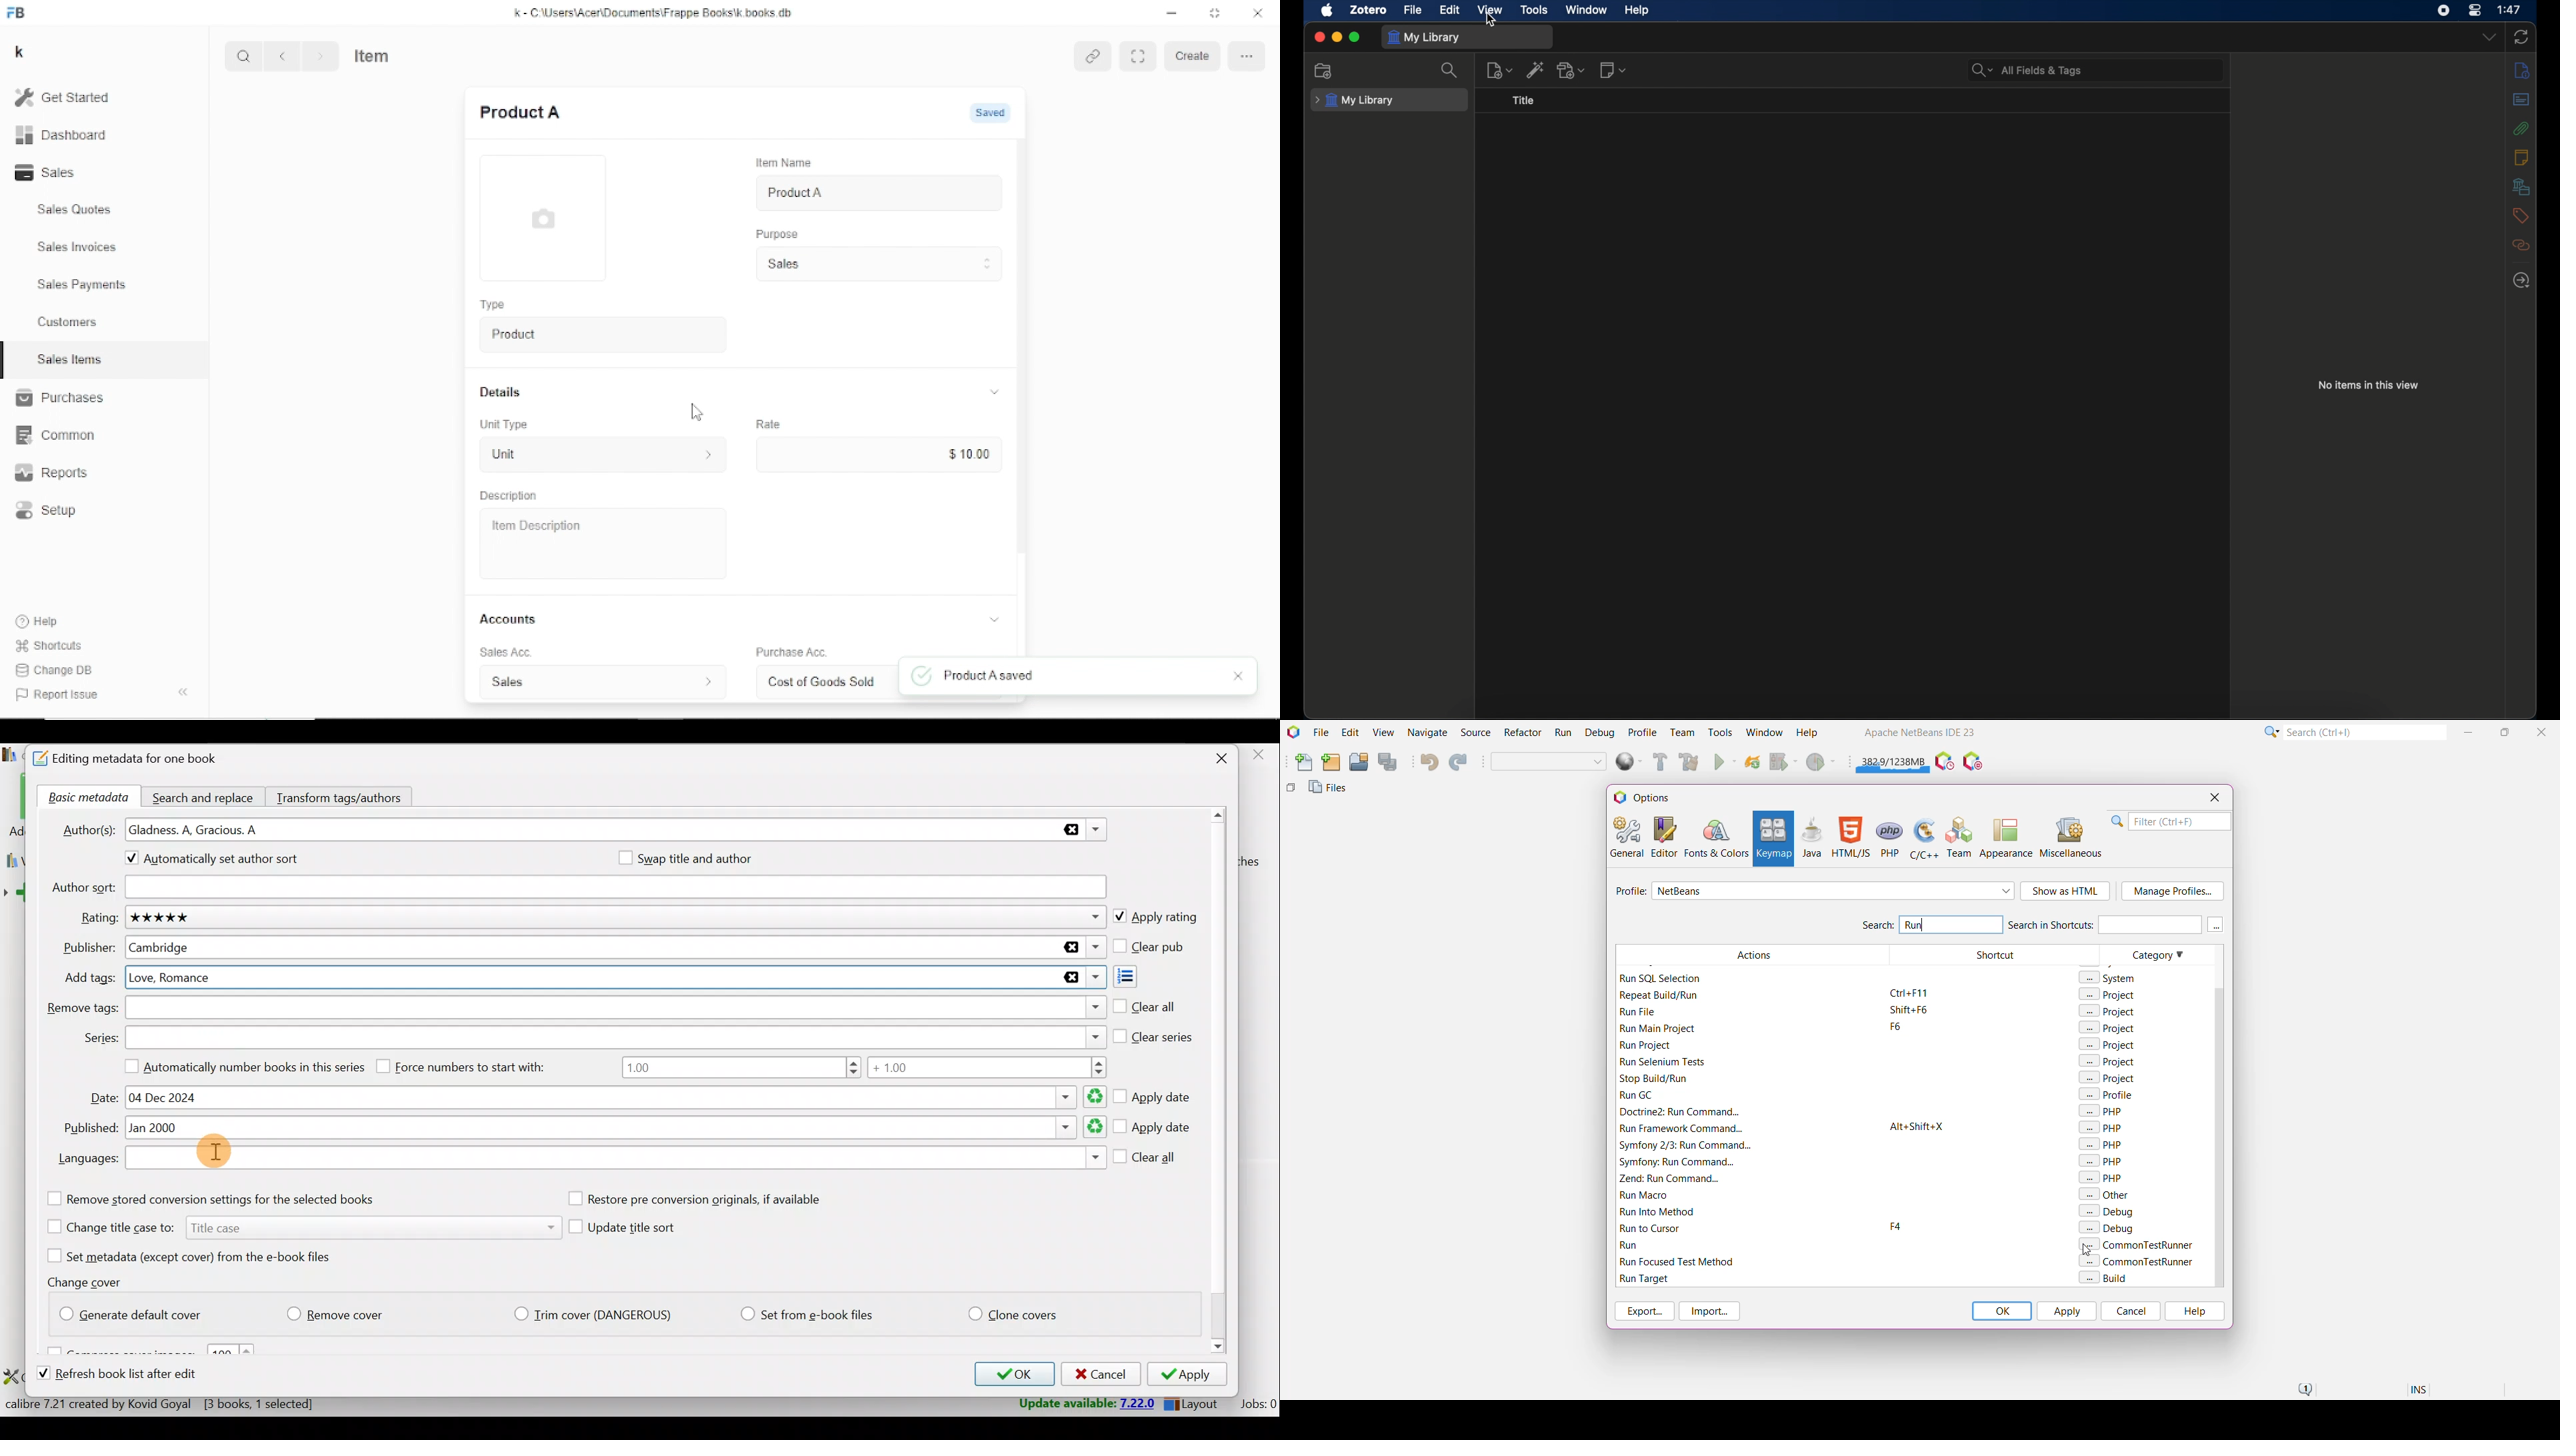 This screenshot has width=2576, height=1456. Describe the element at coordinates (69, 321) in the screenshot. I see `Customers` at that location.